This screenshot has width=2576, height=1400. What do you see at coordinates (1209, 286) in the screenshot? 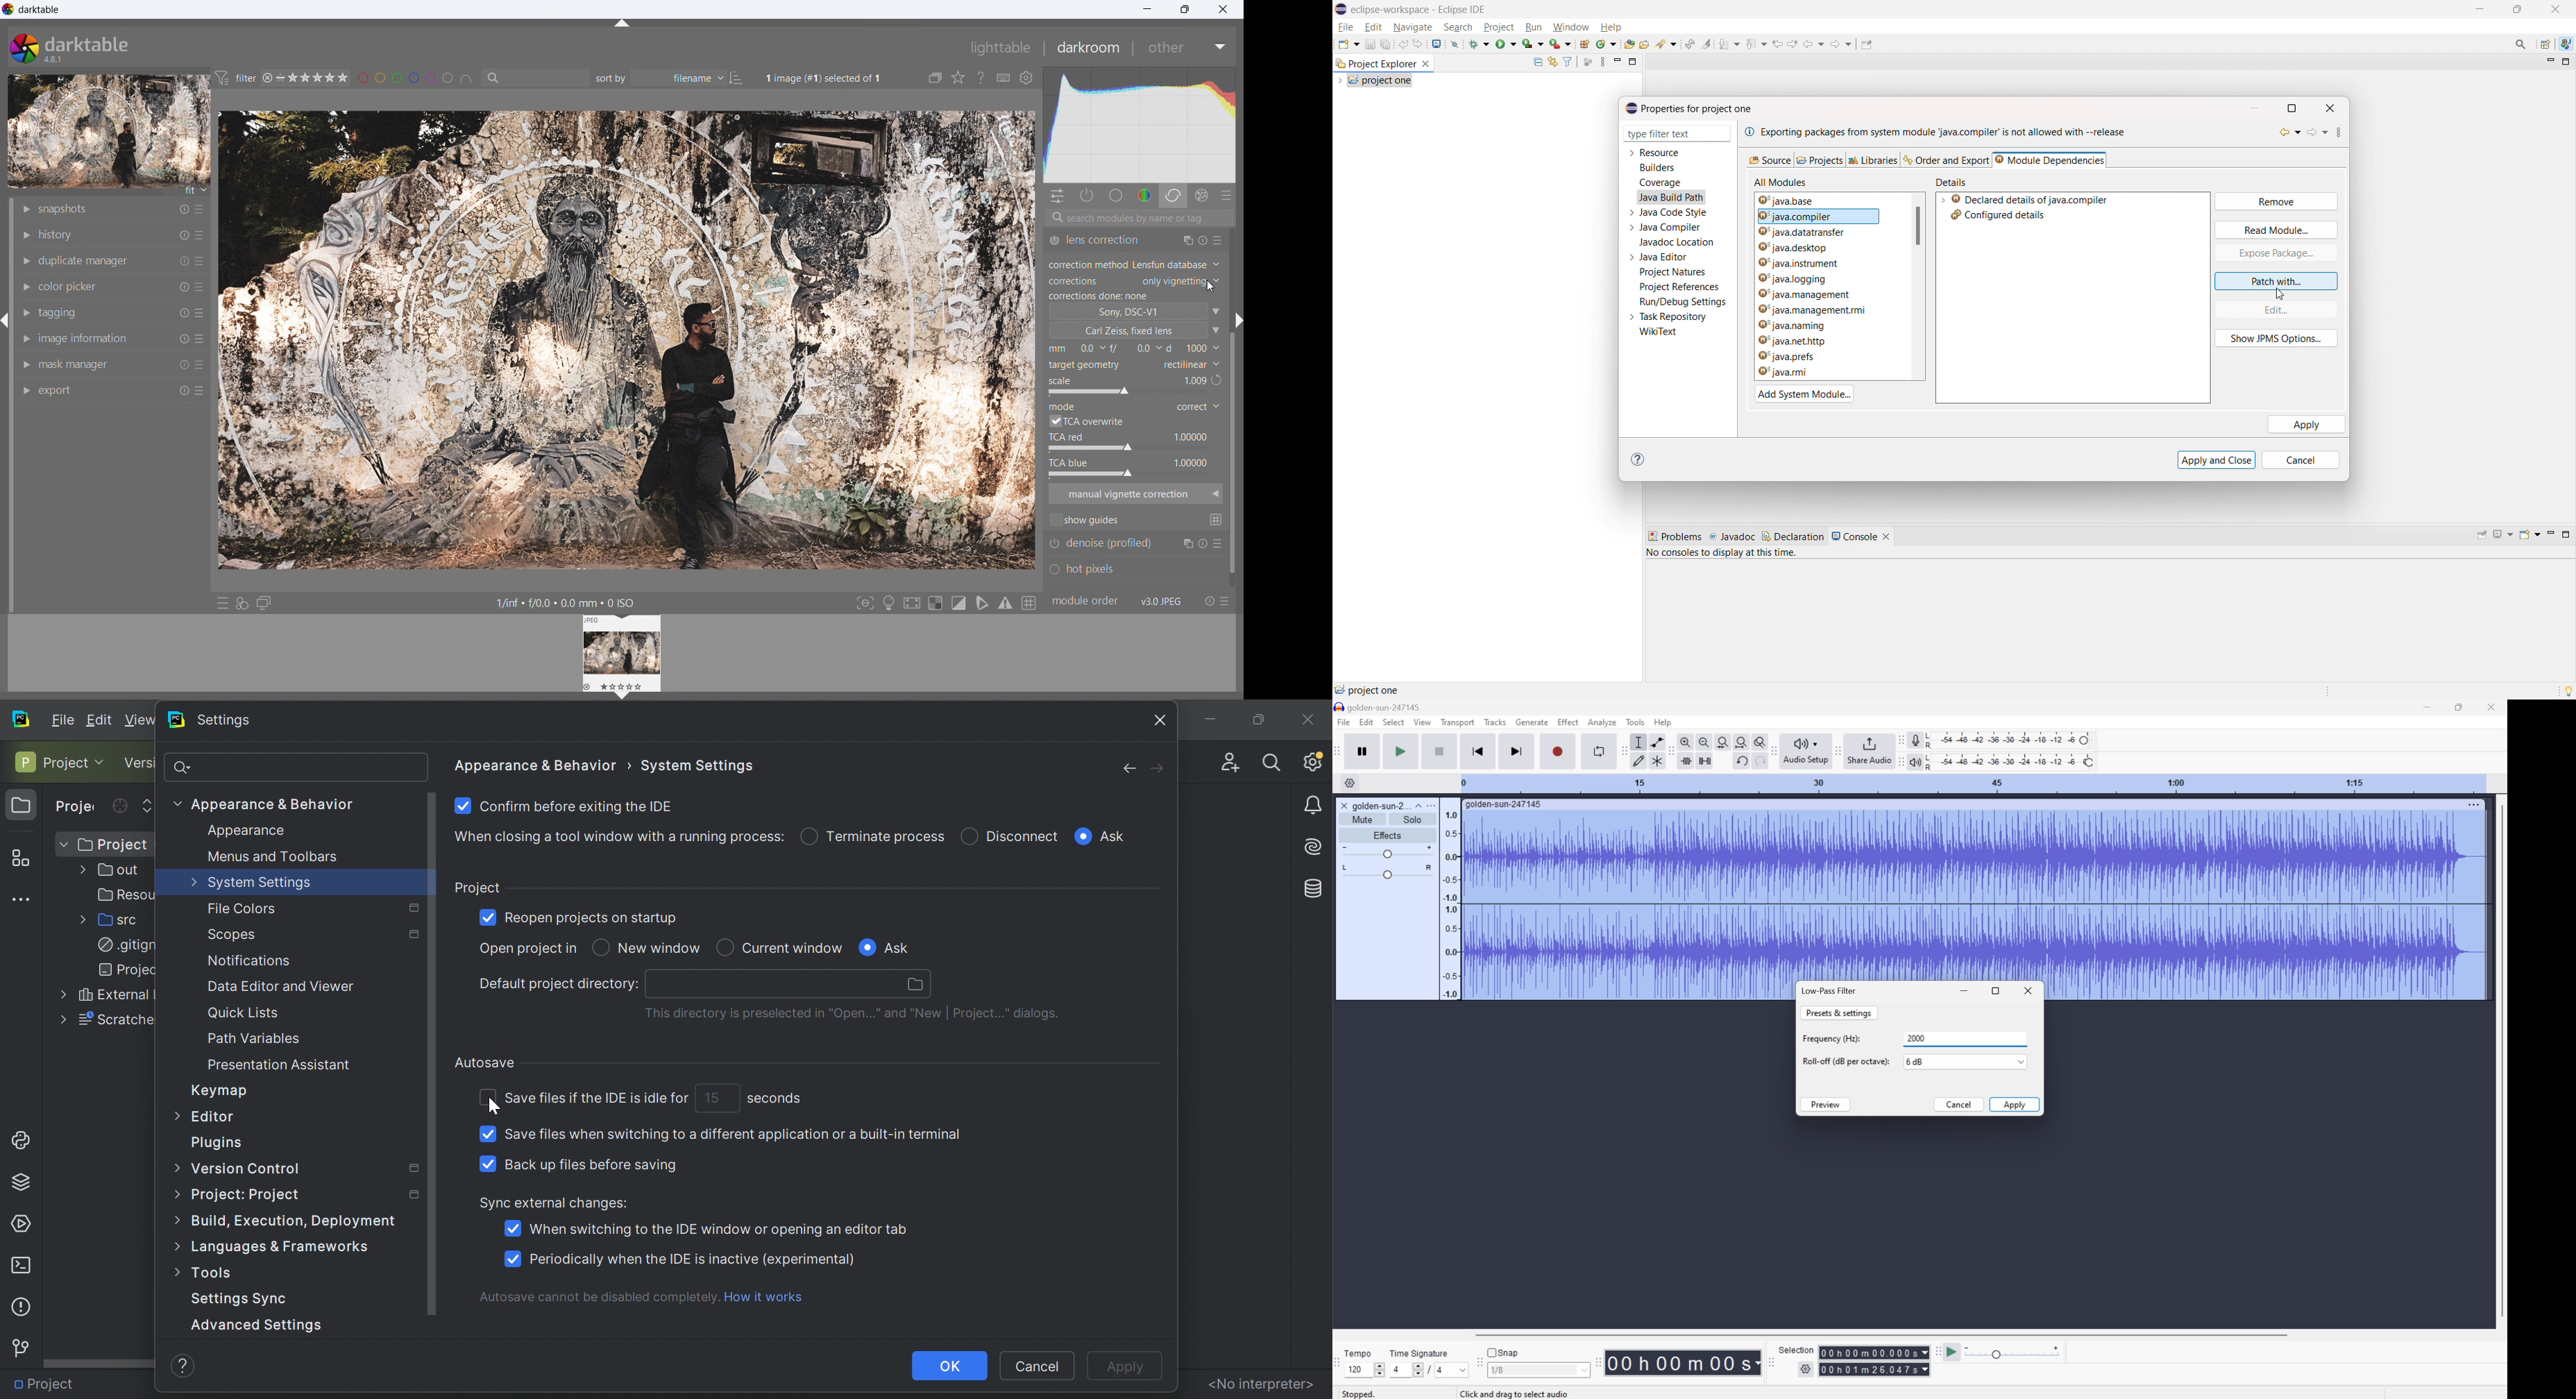
I see `cursor` at bounding box center [1209, 286].